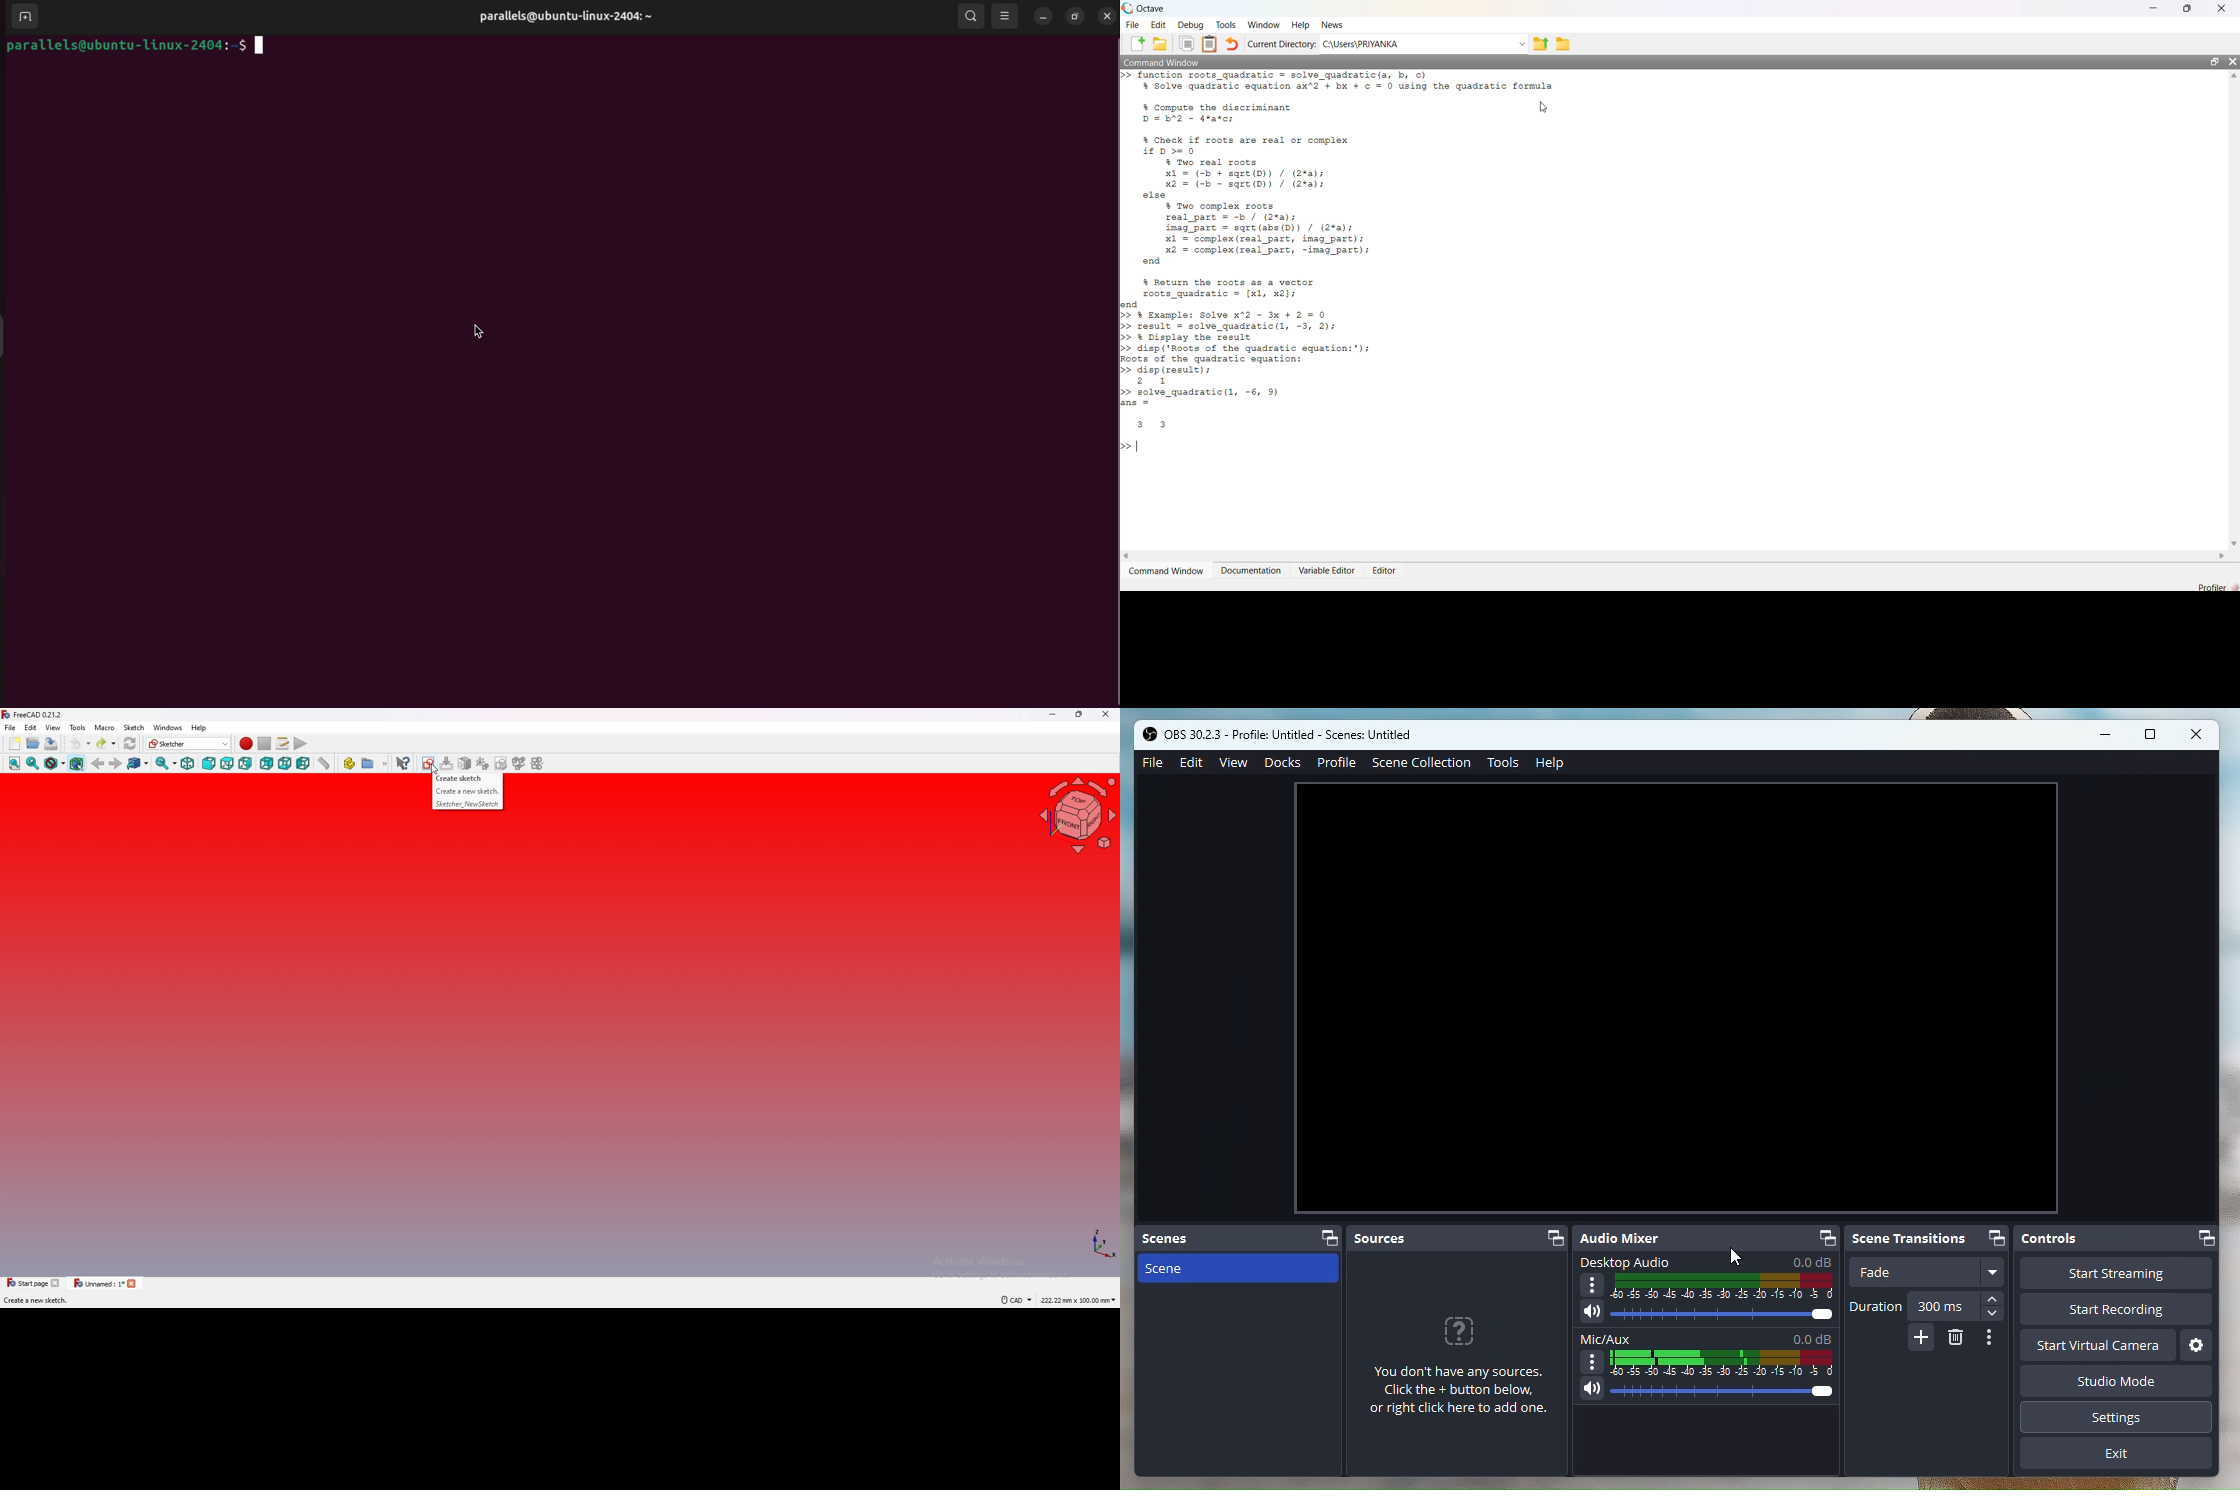 This screenshot has height=1512, width=2240. What do you see at coordinates (245, 763) in the screenshot?
I see `right` at bounding box center [245, 763].